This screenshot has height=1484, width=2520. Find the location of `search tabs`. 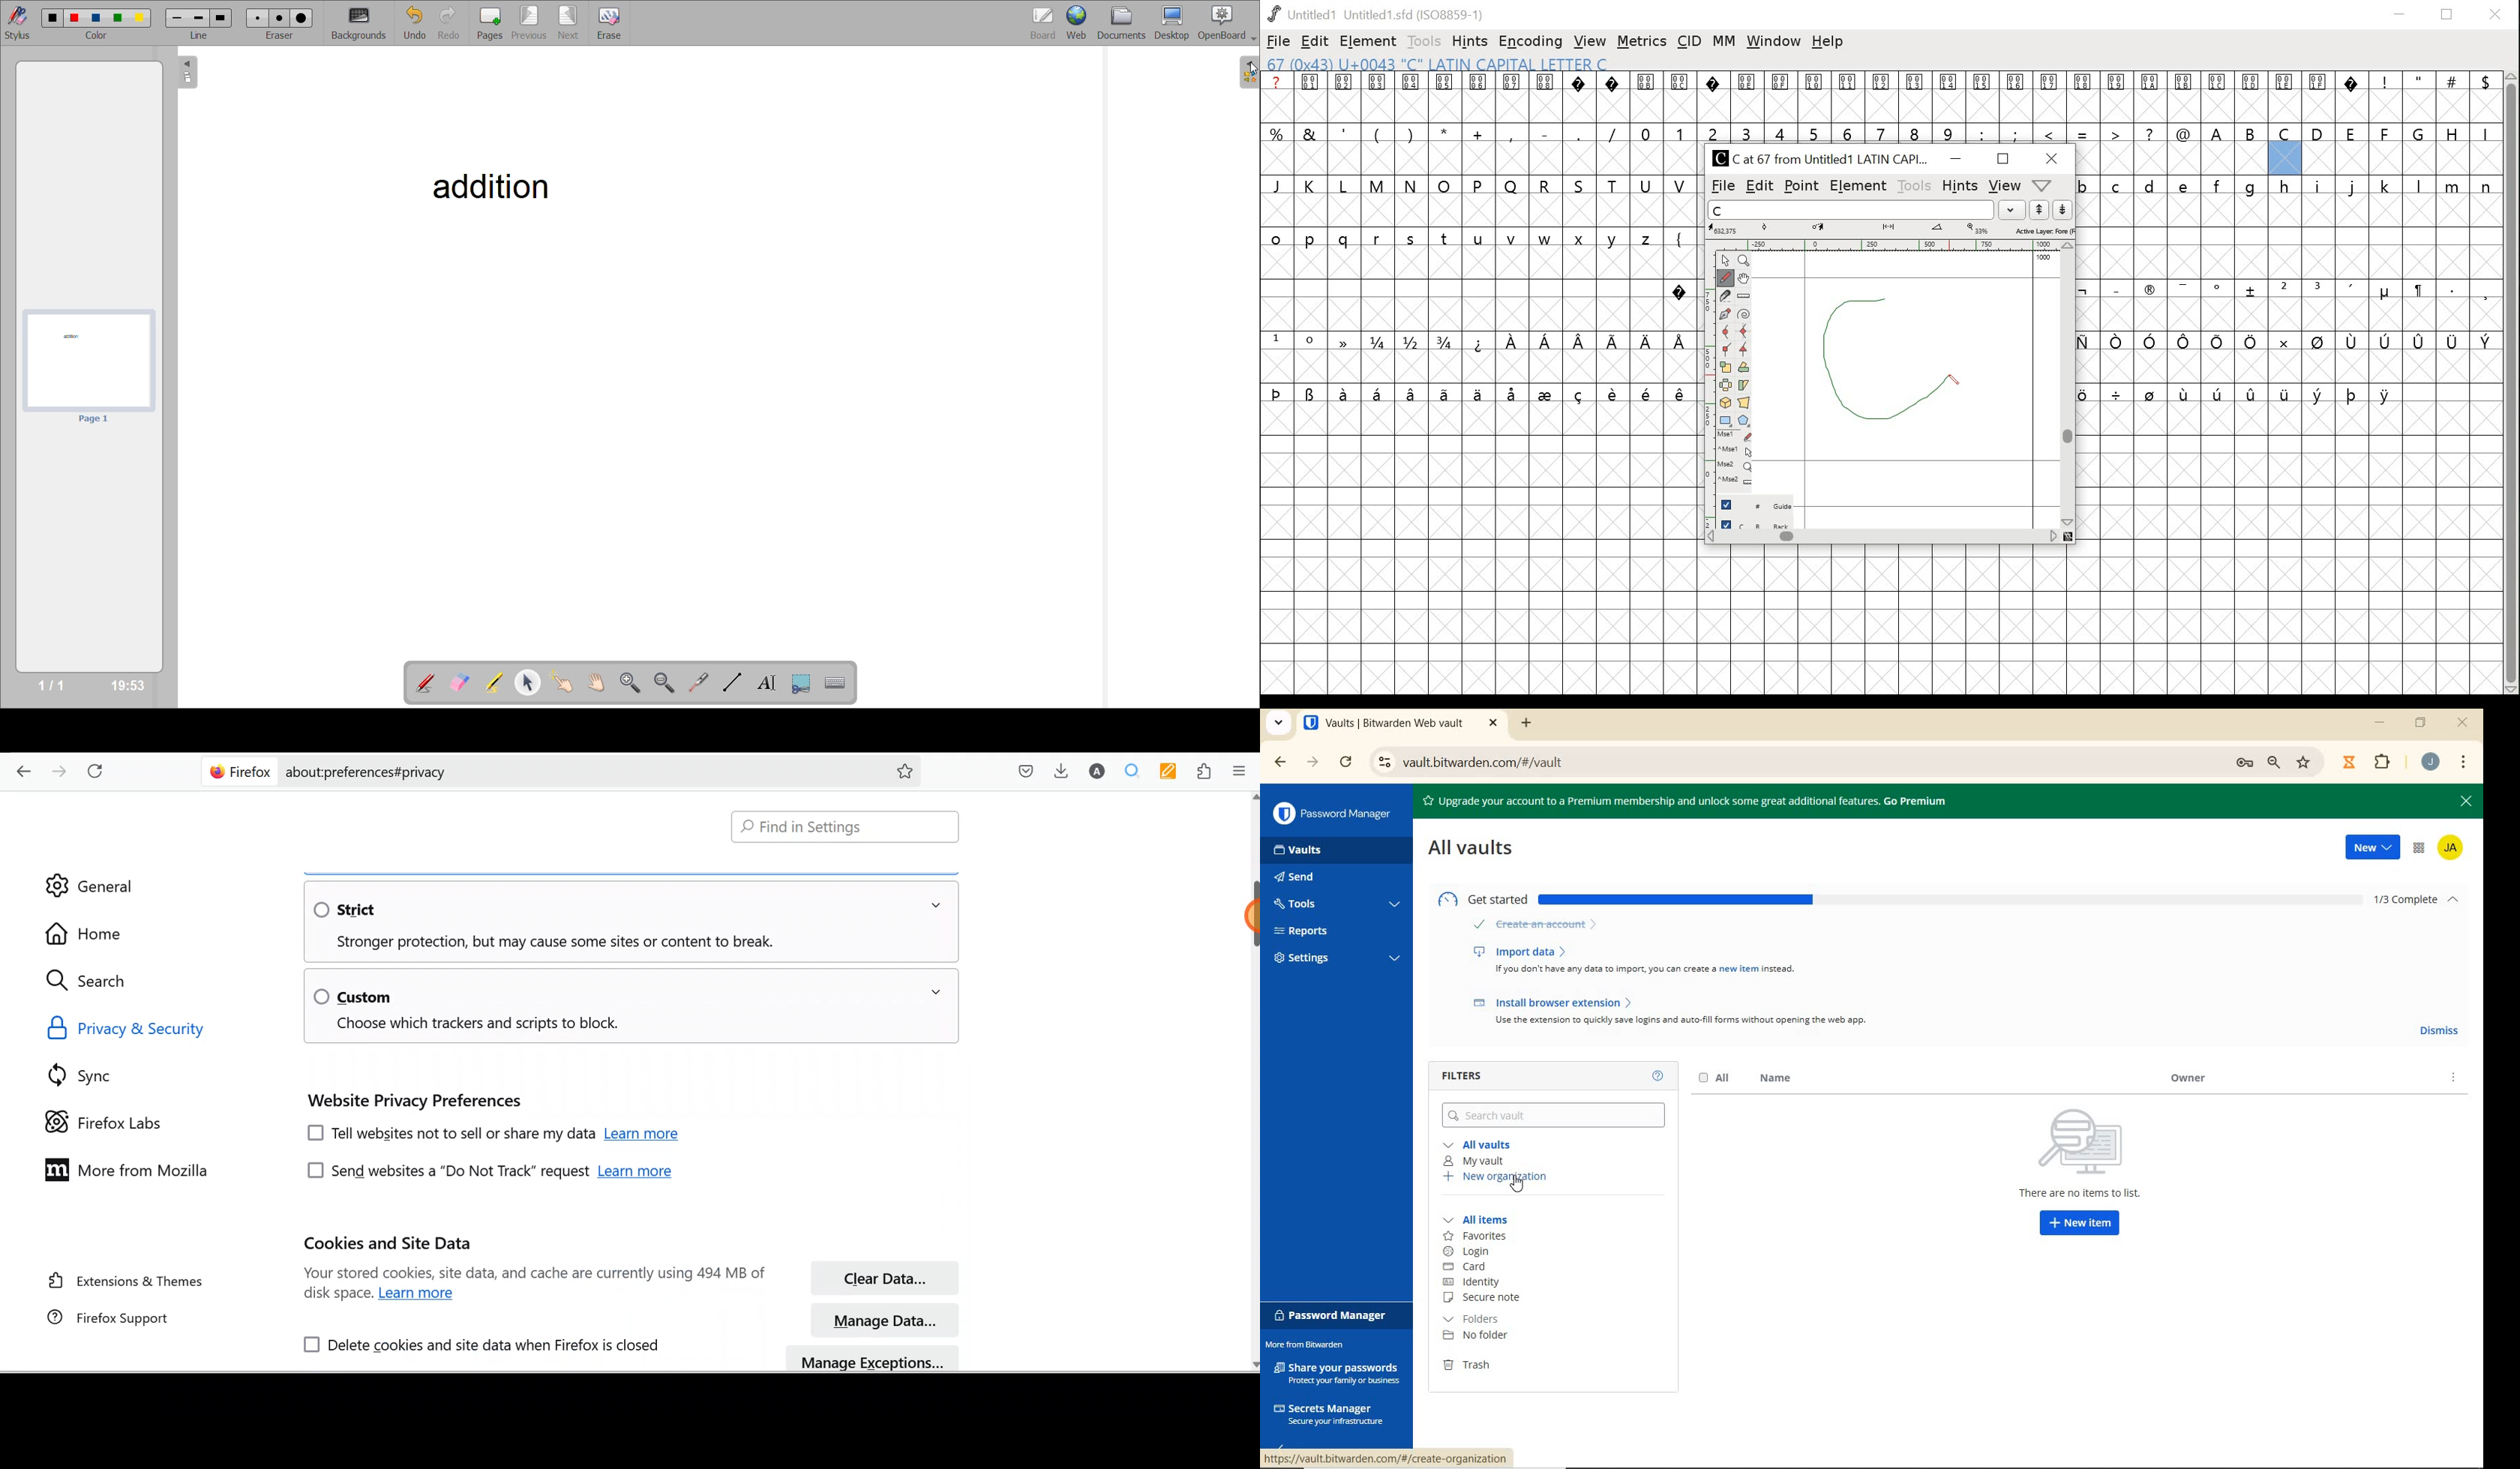

search tabs is located at coordinates (1278, 724).